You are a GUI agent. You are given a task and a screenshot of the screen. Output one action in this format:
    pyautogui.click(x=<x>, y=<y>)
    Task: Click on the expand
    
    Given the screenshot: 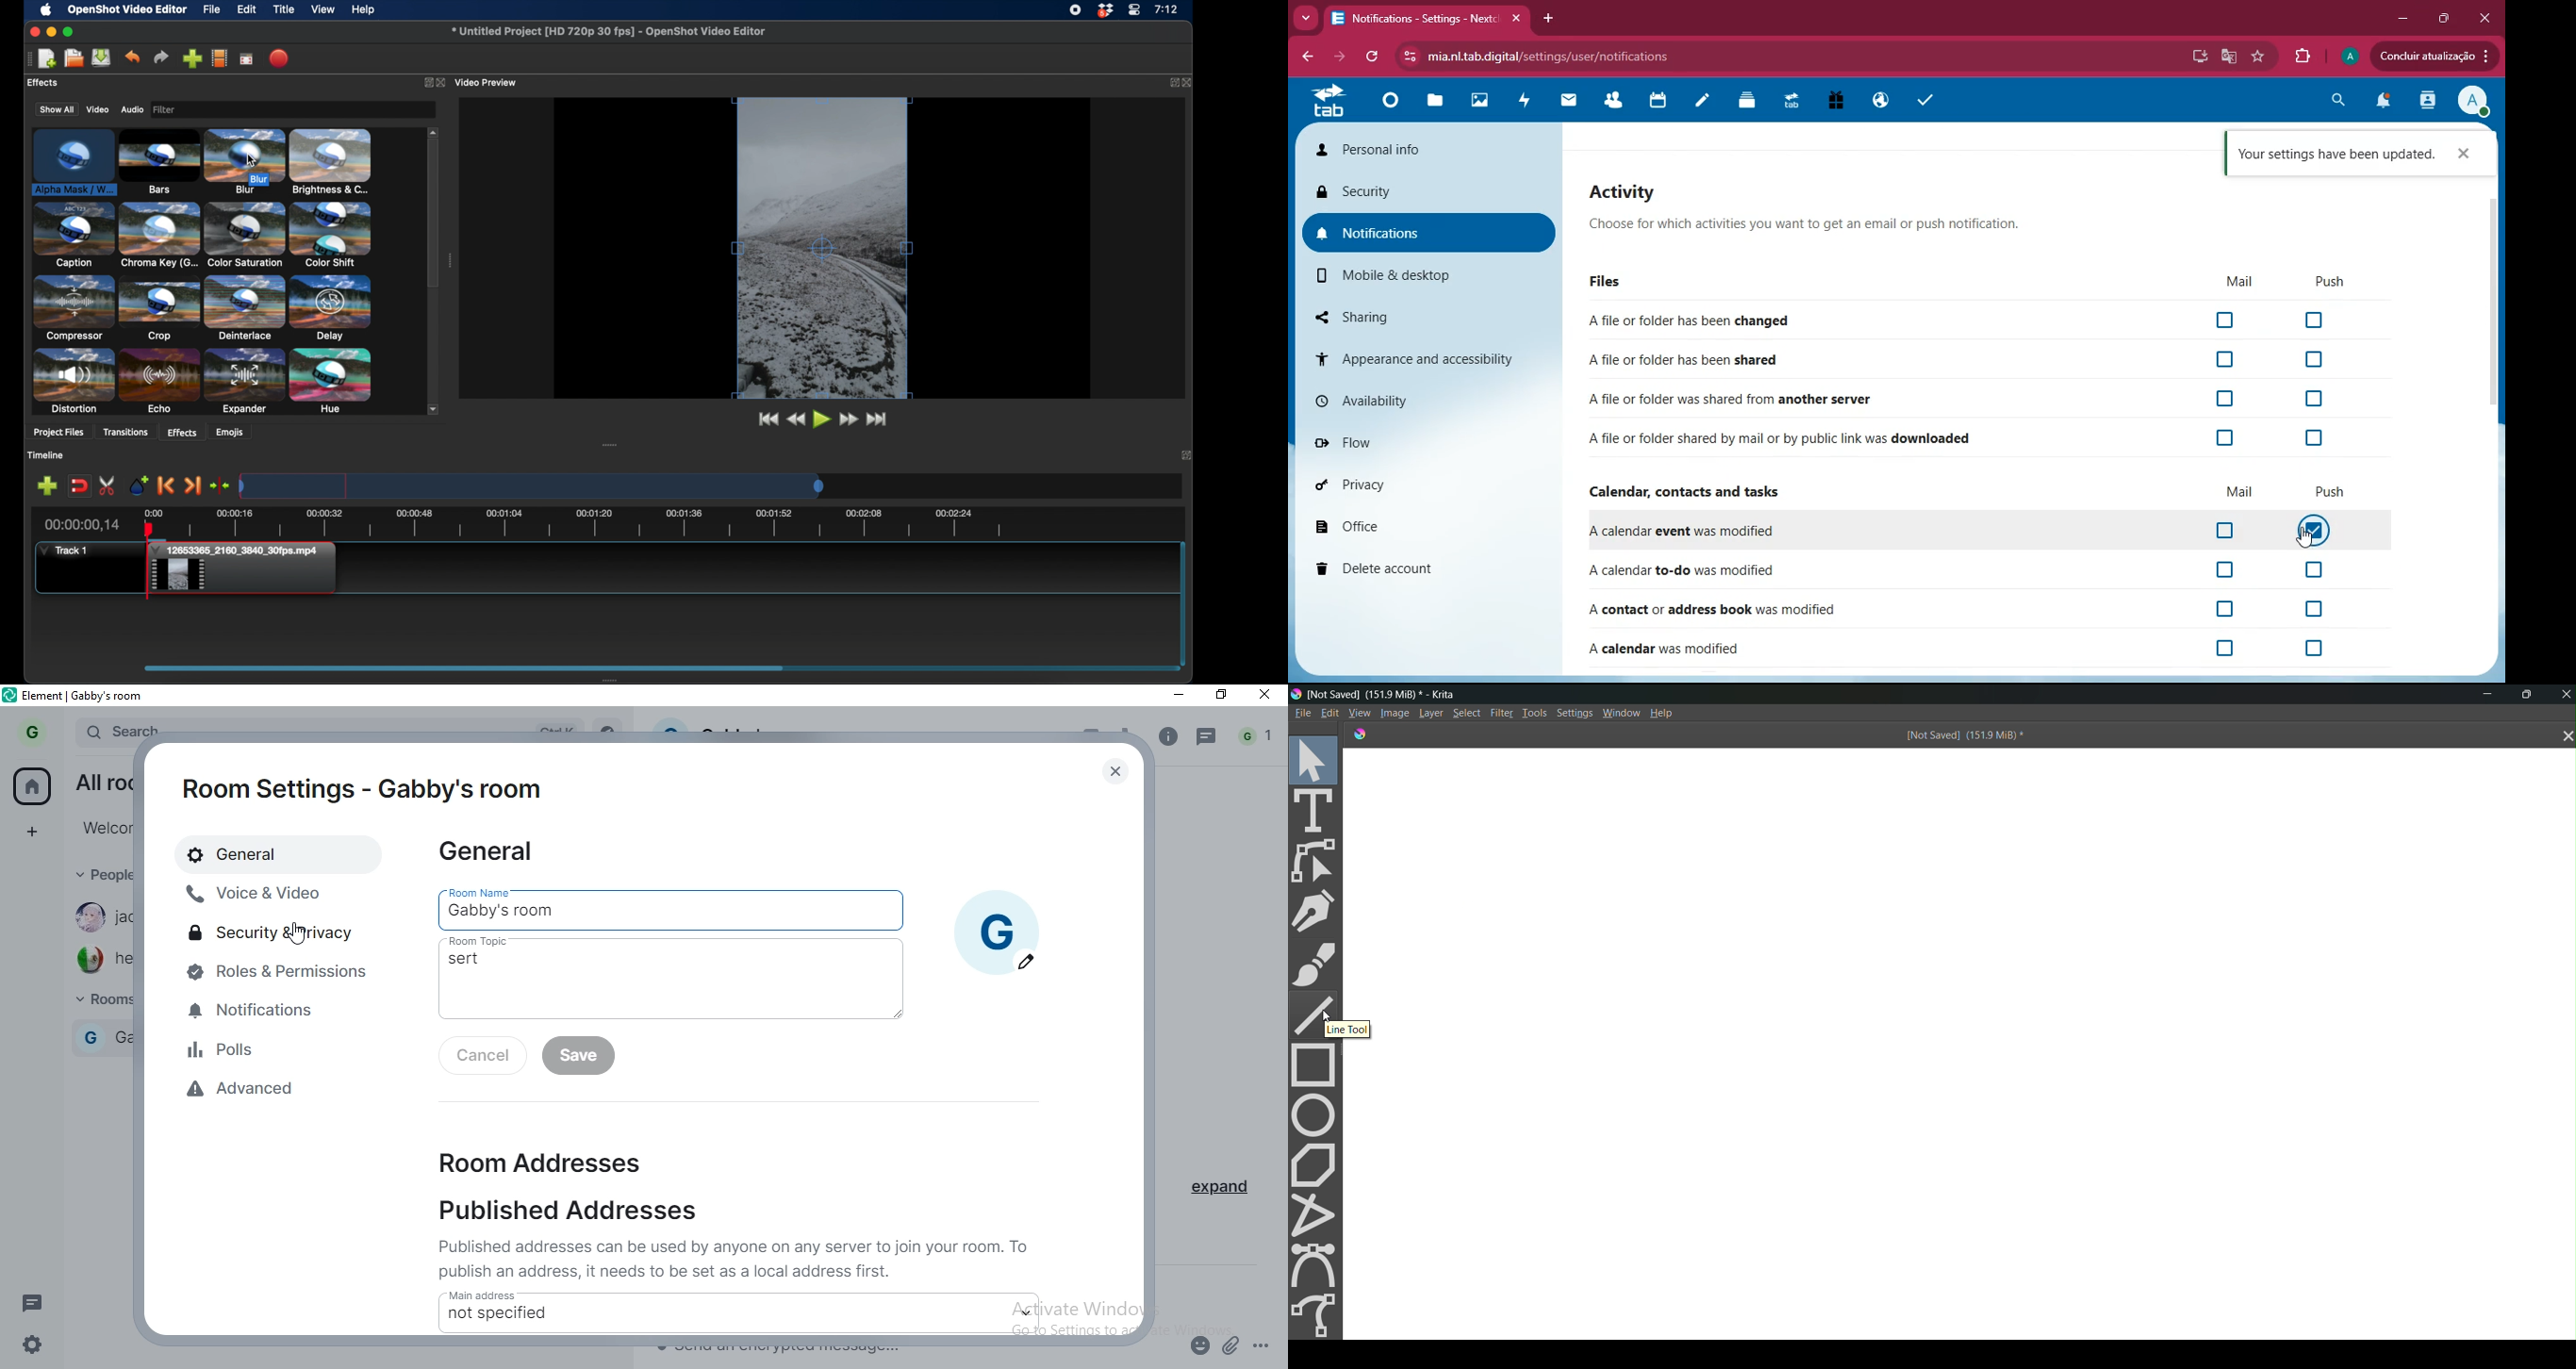 What is the action you would take?
    pyautogui.click(x=1174, y=83)
    